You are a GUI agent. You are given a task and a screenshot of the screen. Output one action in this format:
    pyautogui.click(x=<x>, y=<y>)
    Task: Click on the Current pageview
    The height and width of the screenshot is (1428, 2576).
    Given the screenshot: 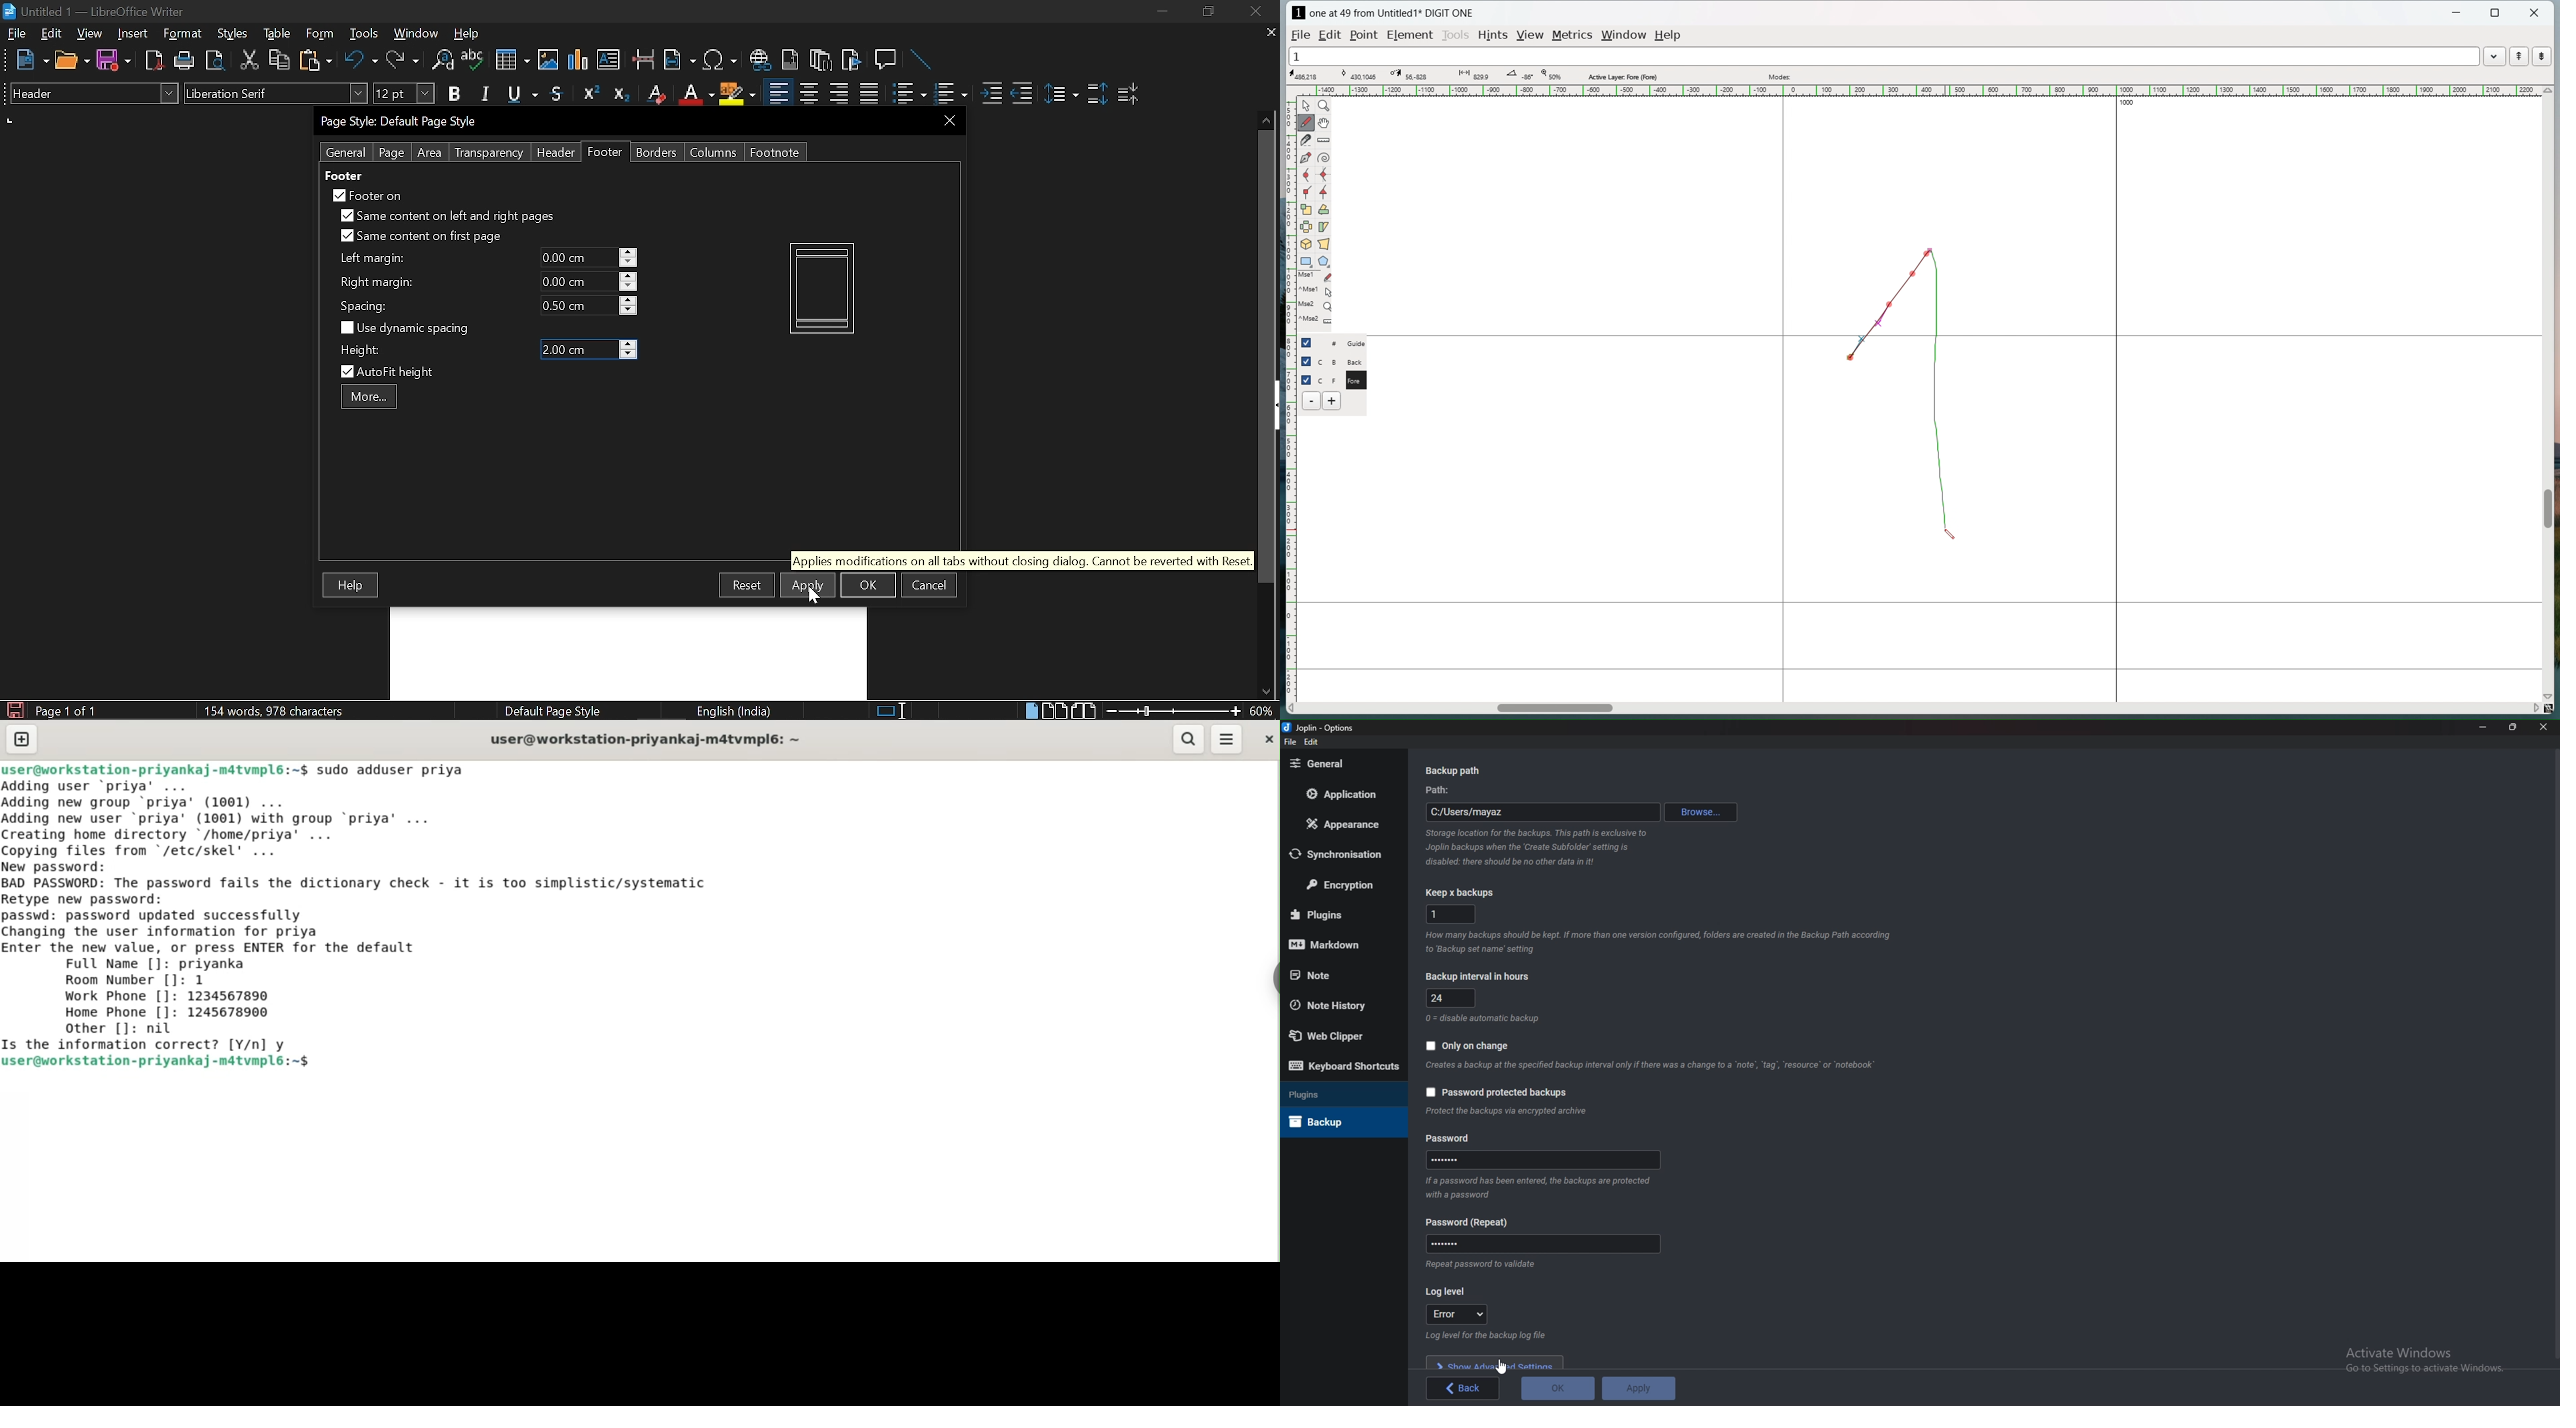 What is the action you would take?
    pyautogui.click(x=822, y=288)
    